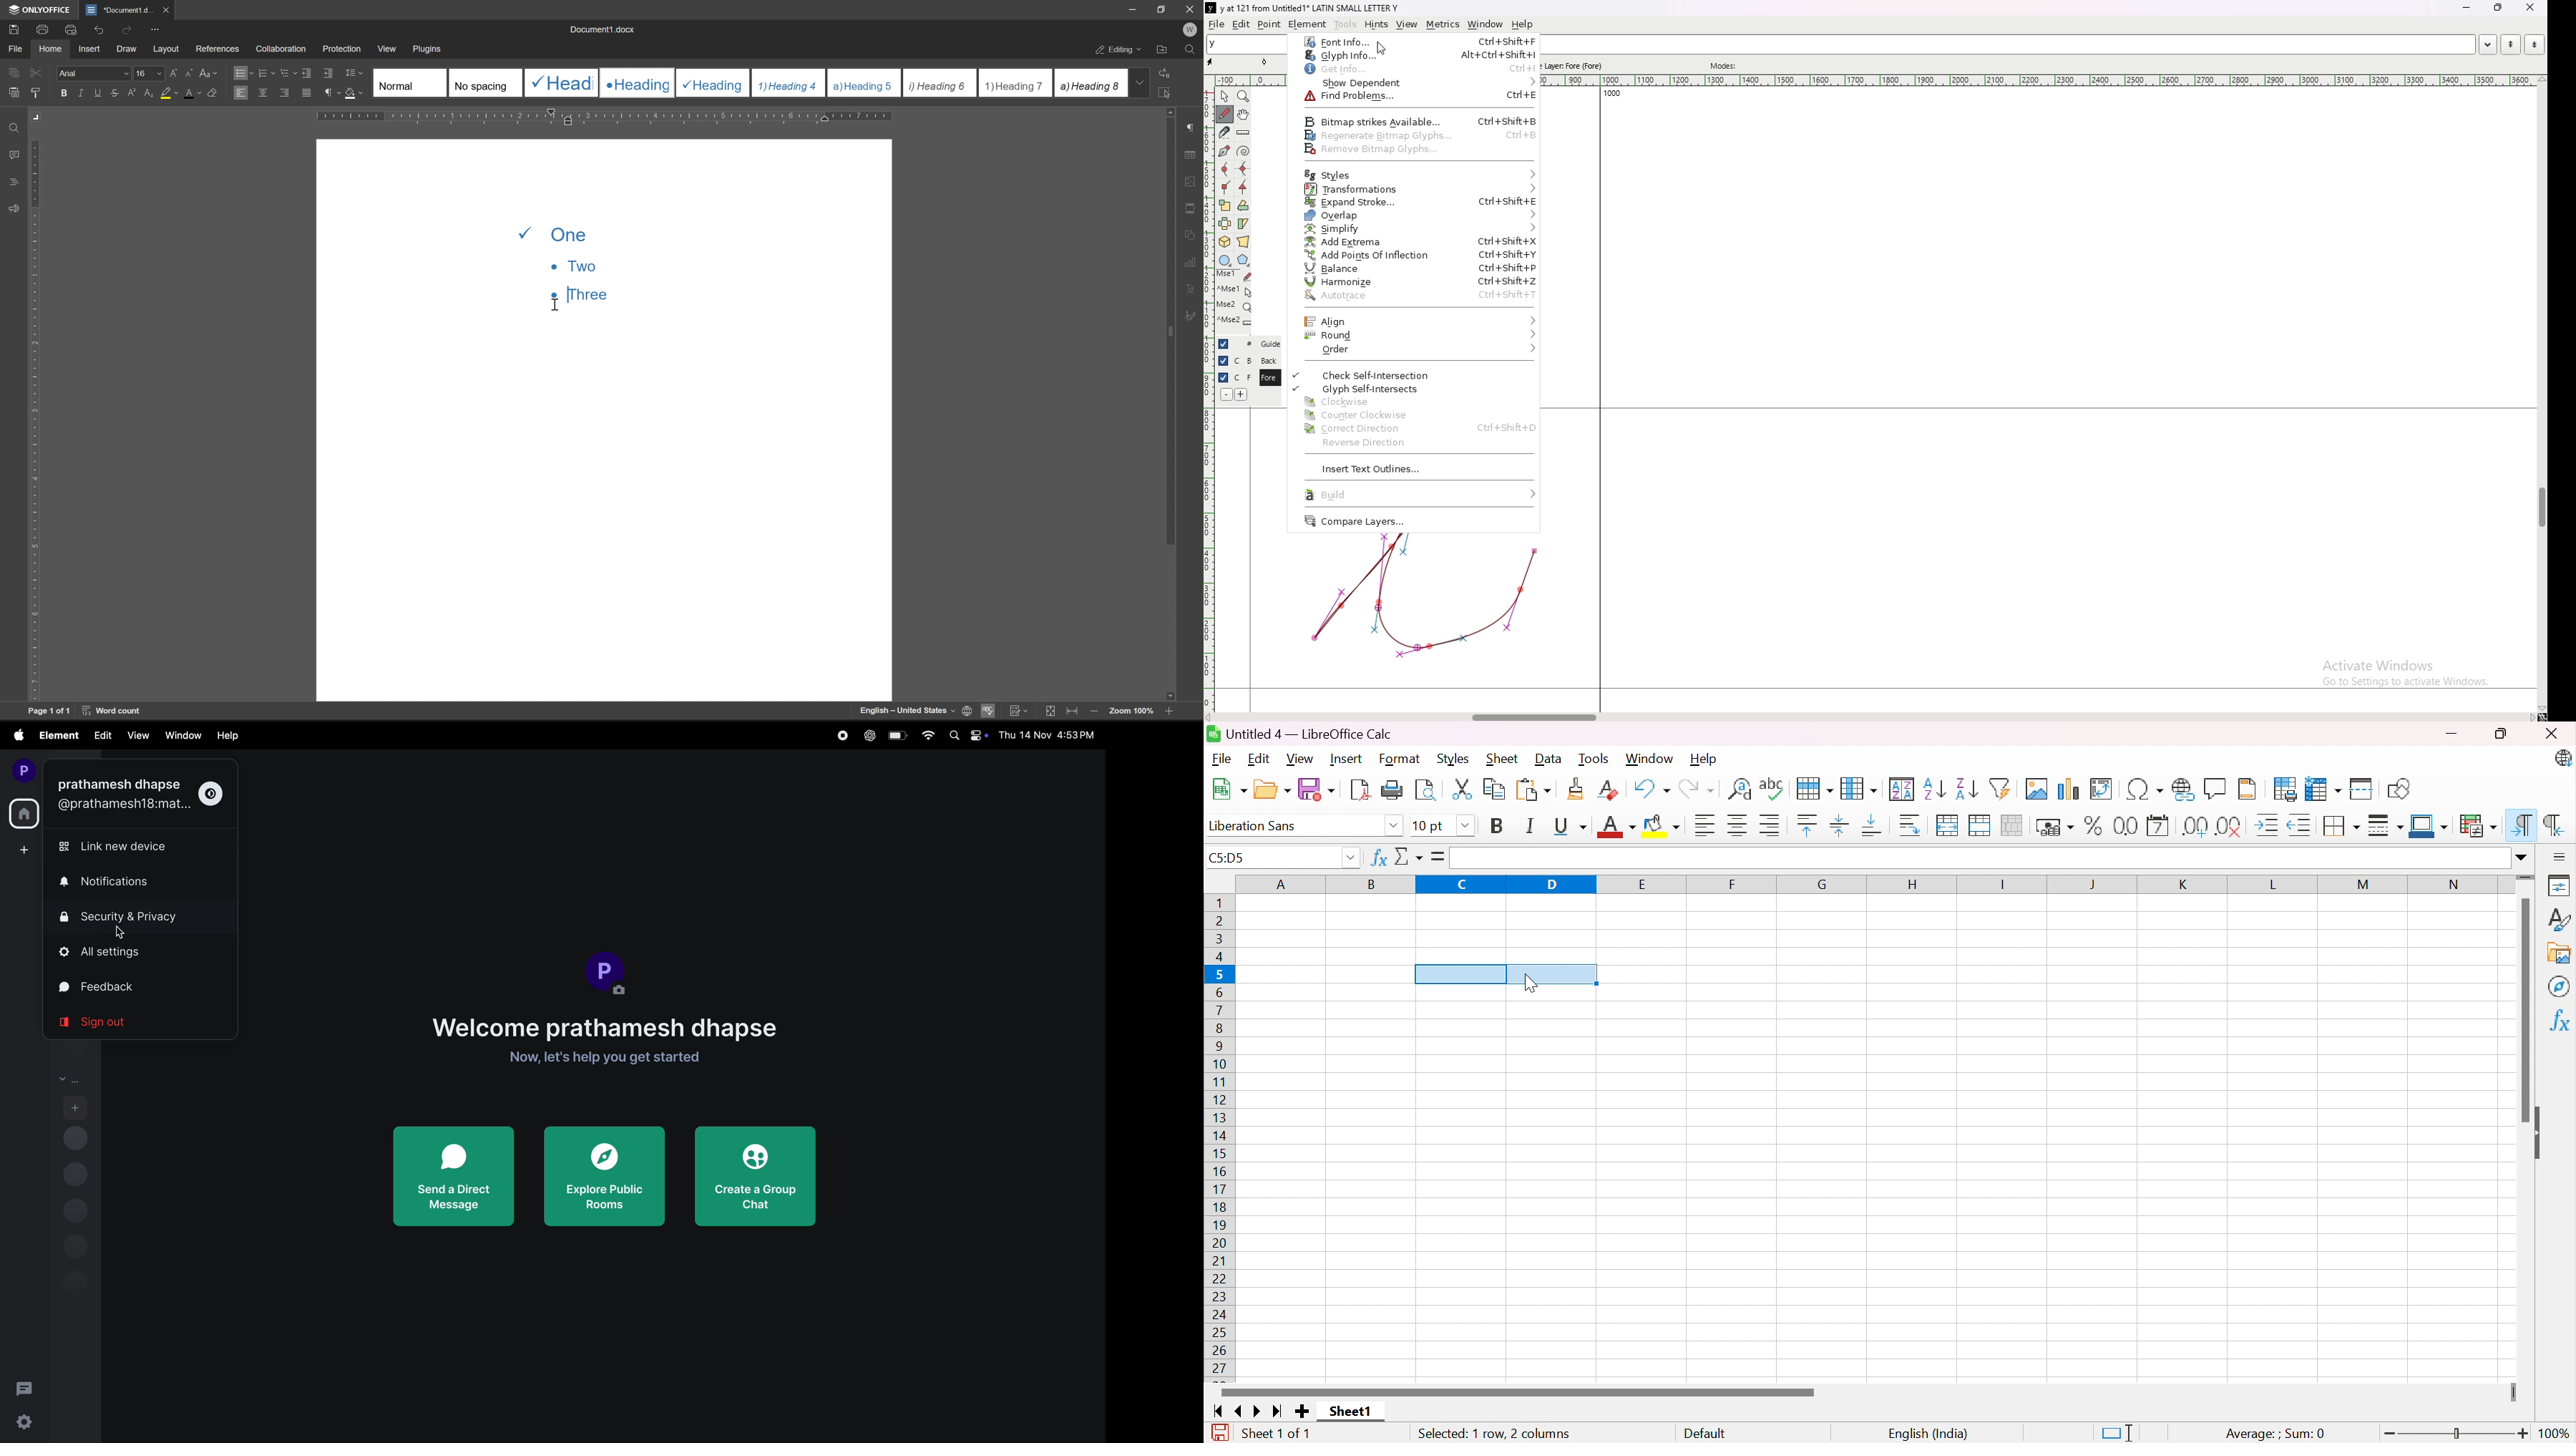 This screenshot has width=2576, height=1456. Describe the element at coordinates (2216, 787) in the screenshot. I see `Insert Comment` at that location.